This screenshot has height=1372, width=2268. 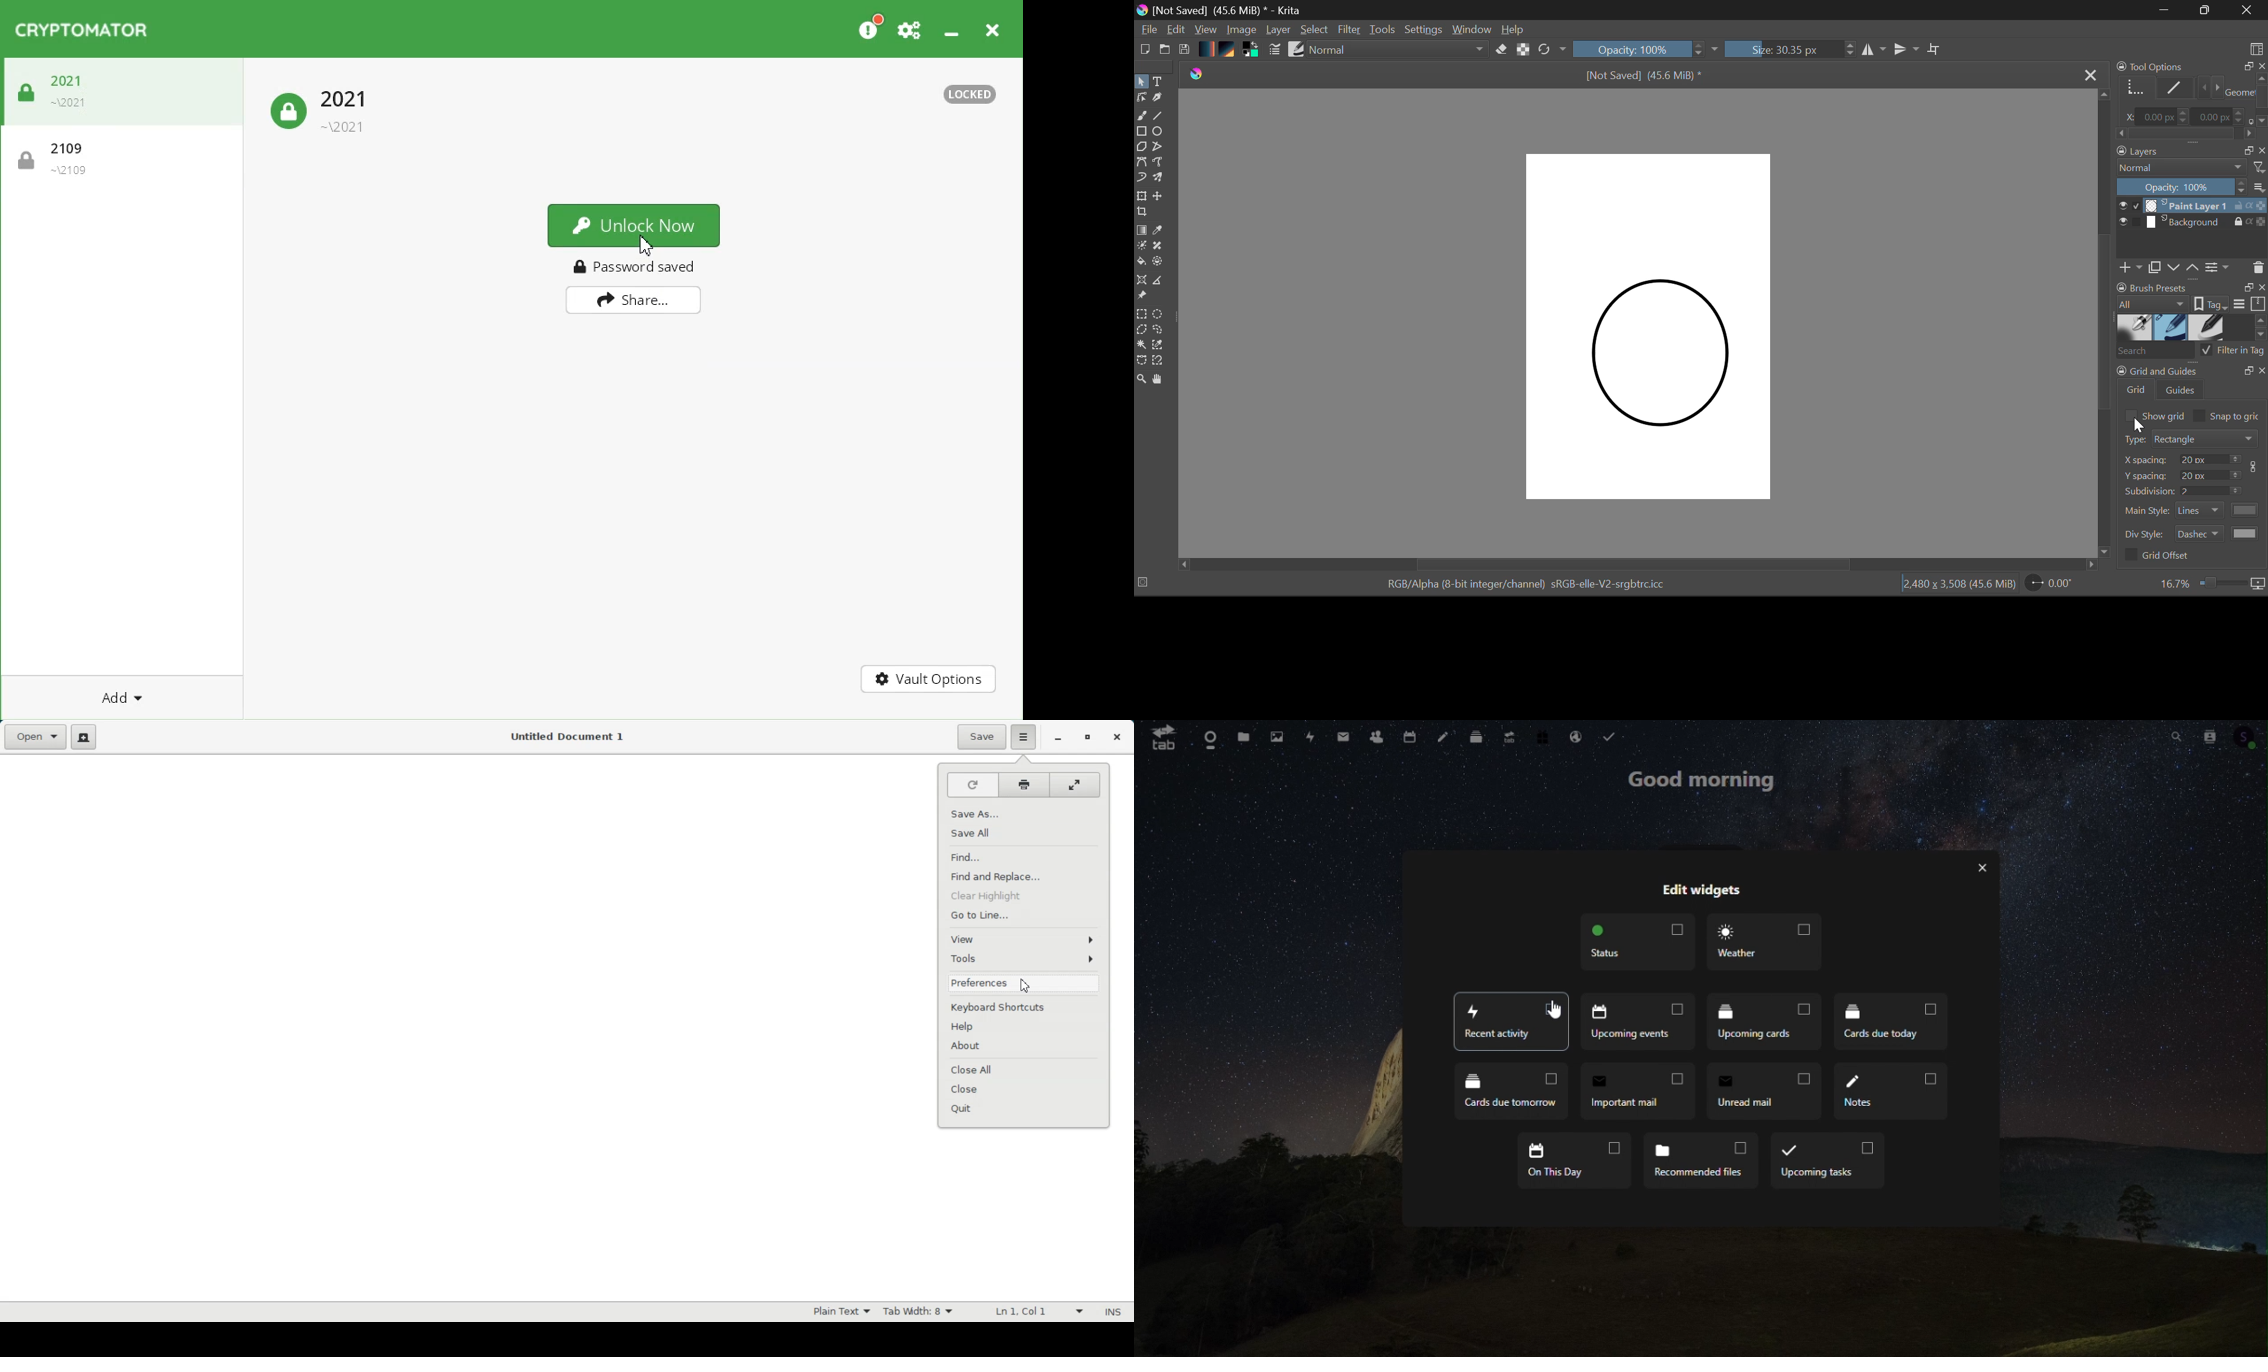 What do you see at coordinates (120, 156) in the screenshot?
I see `2109 - Vault` at bounding box center [120, 156].